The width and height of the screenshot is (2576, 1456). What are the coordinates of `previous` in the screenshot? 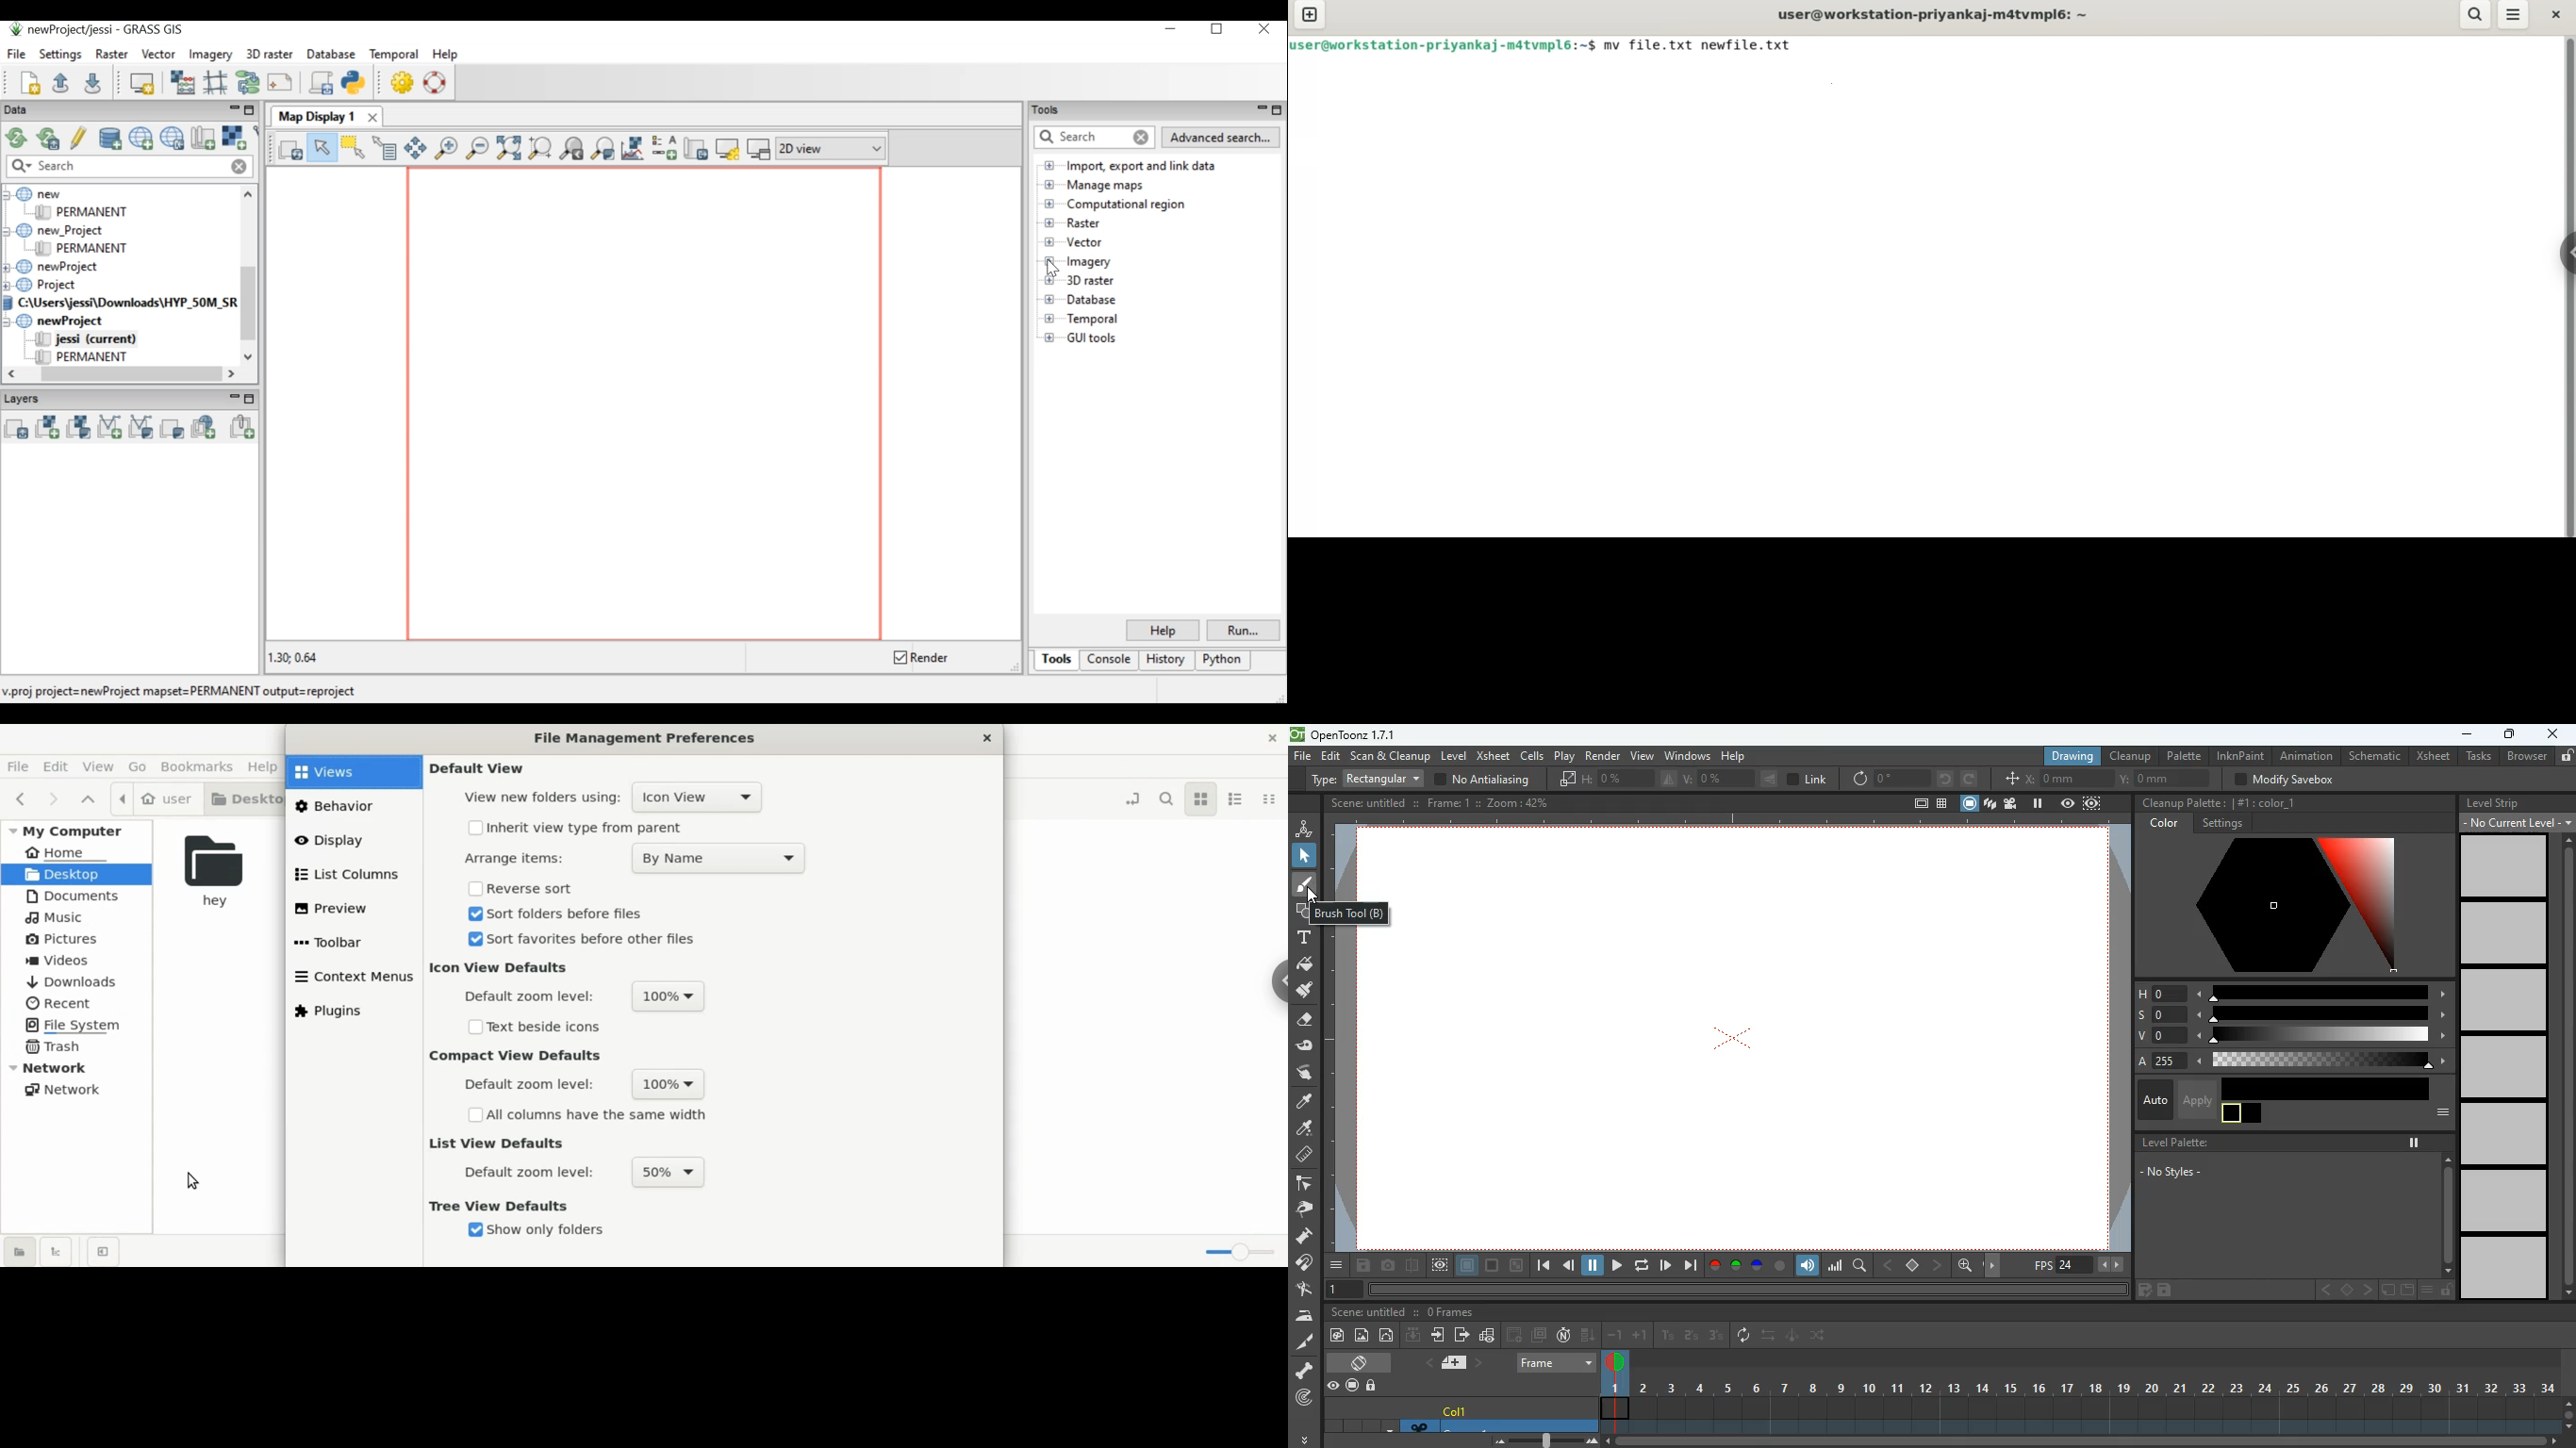 It's located at (18, 799).